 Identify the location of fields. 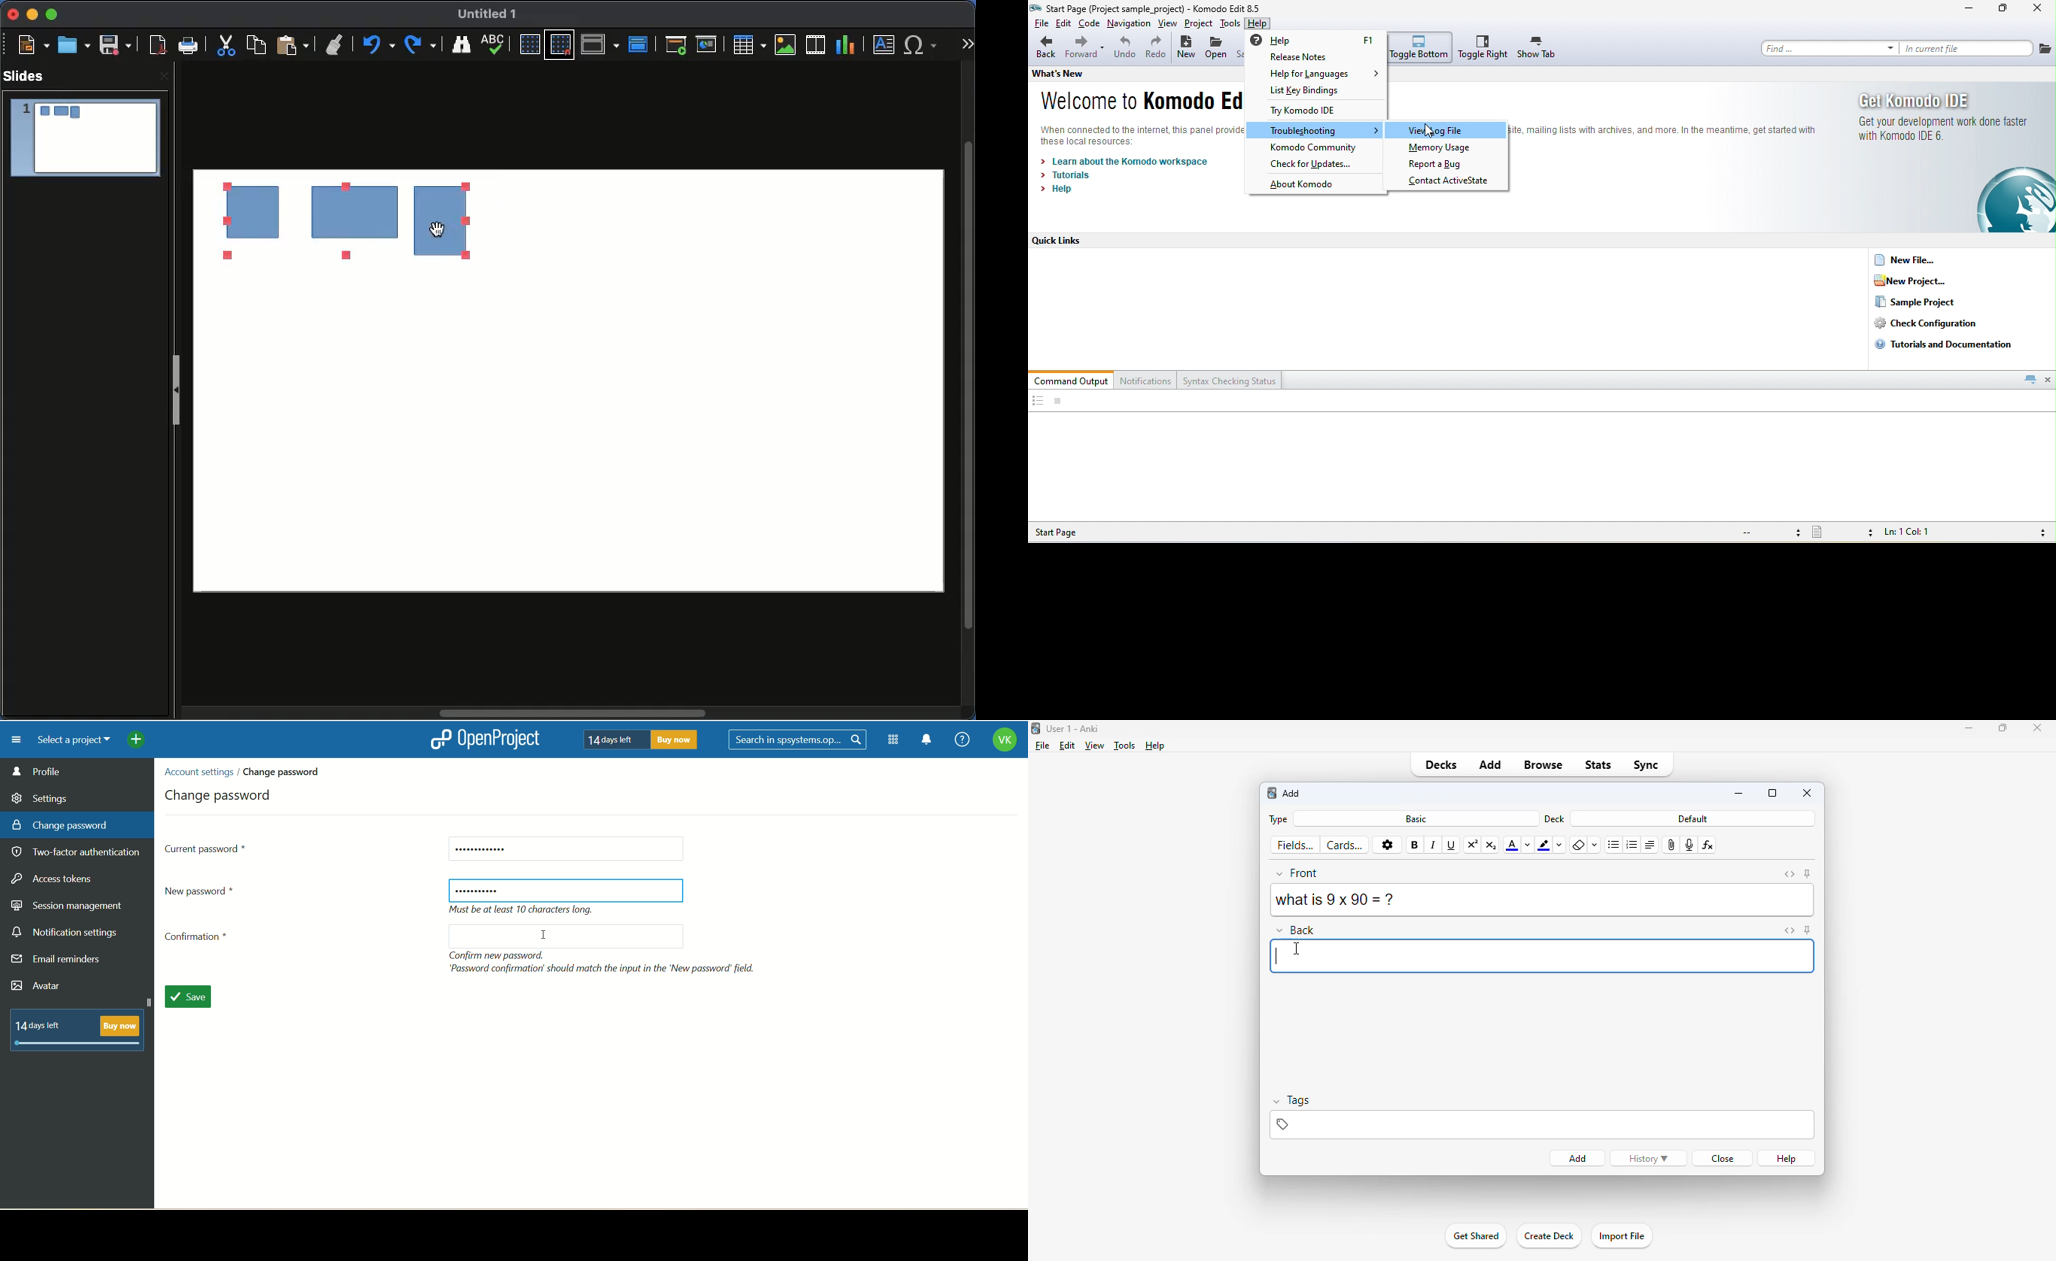
(1296, 846).